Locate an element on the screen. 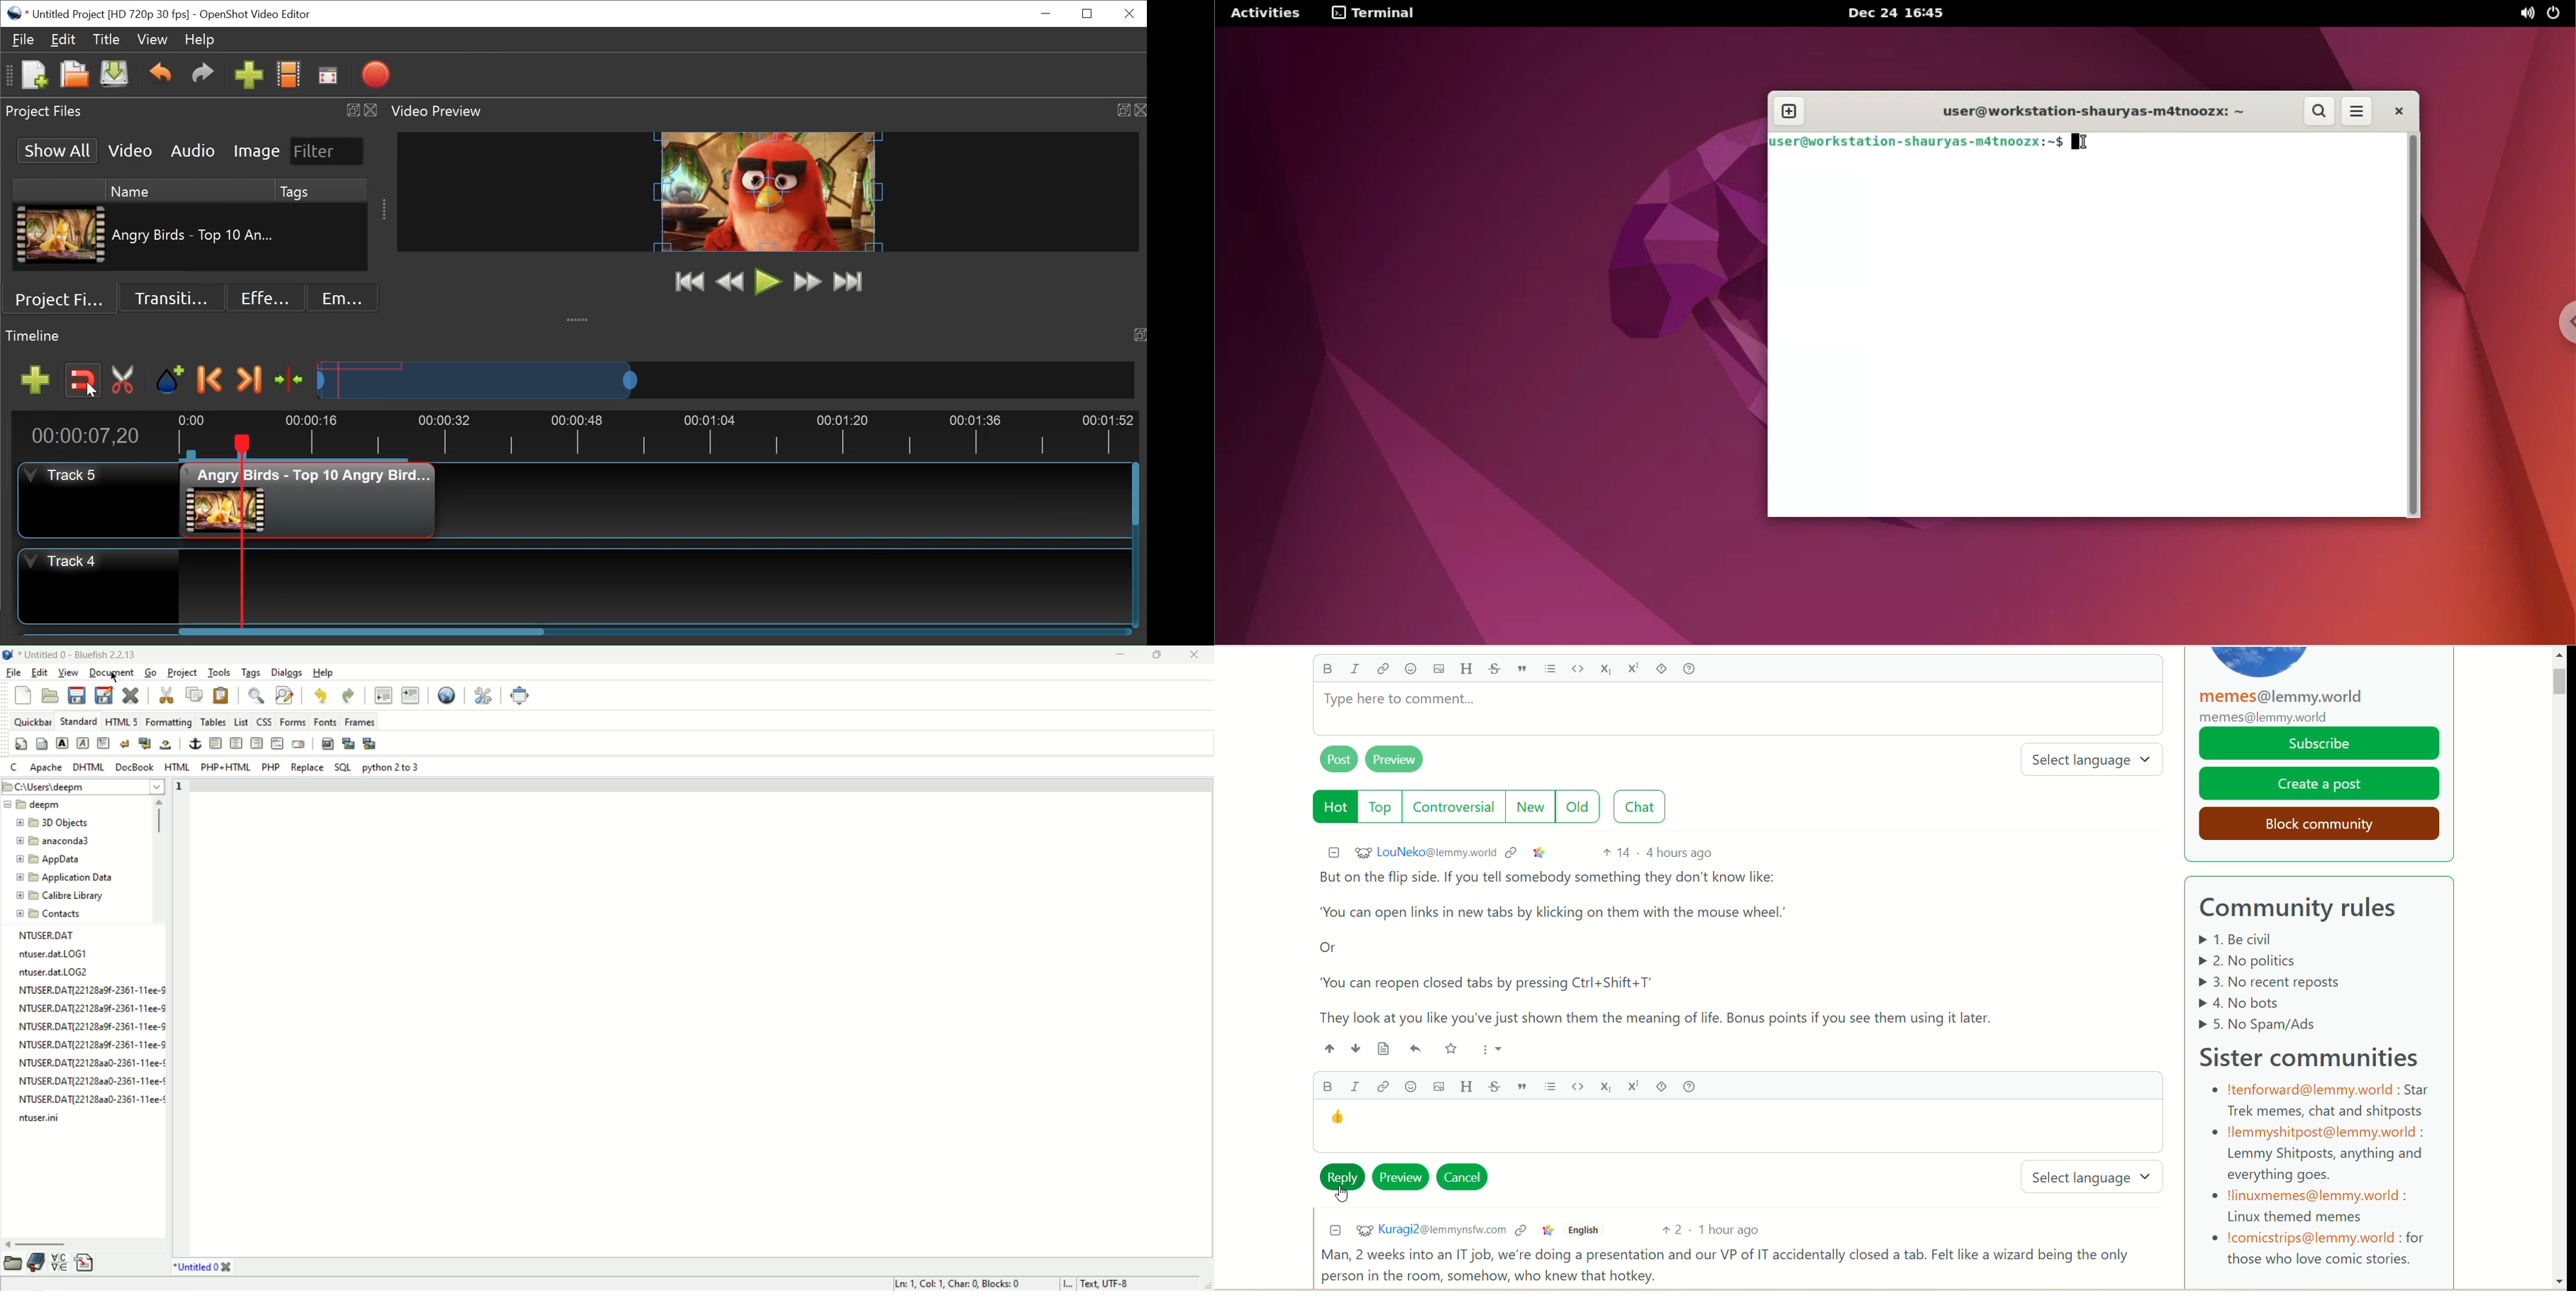  code is located at coordinates (1577, 1087).